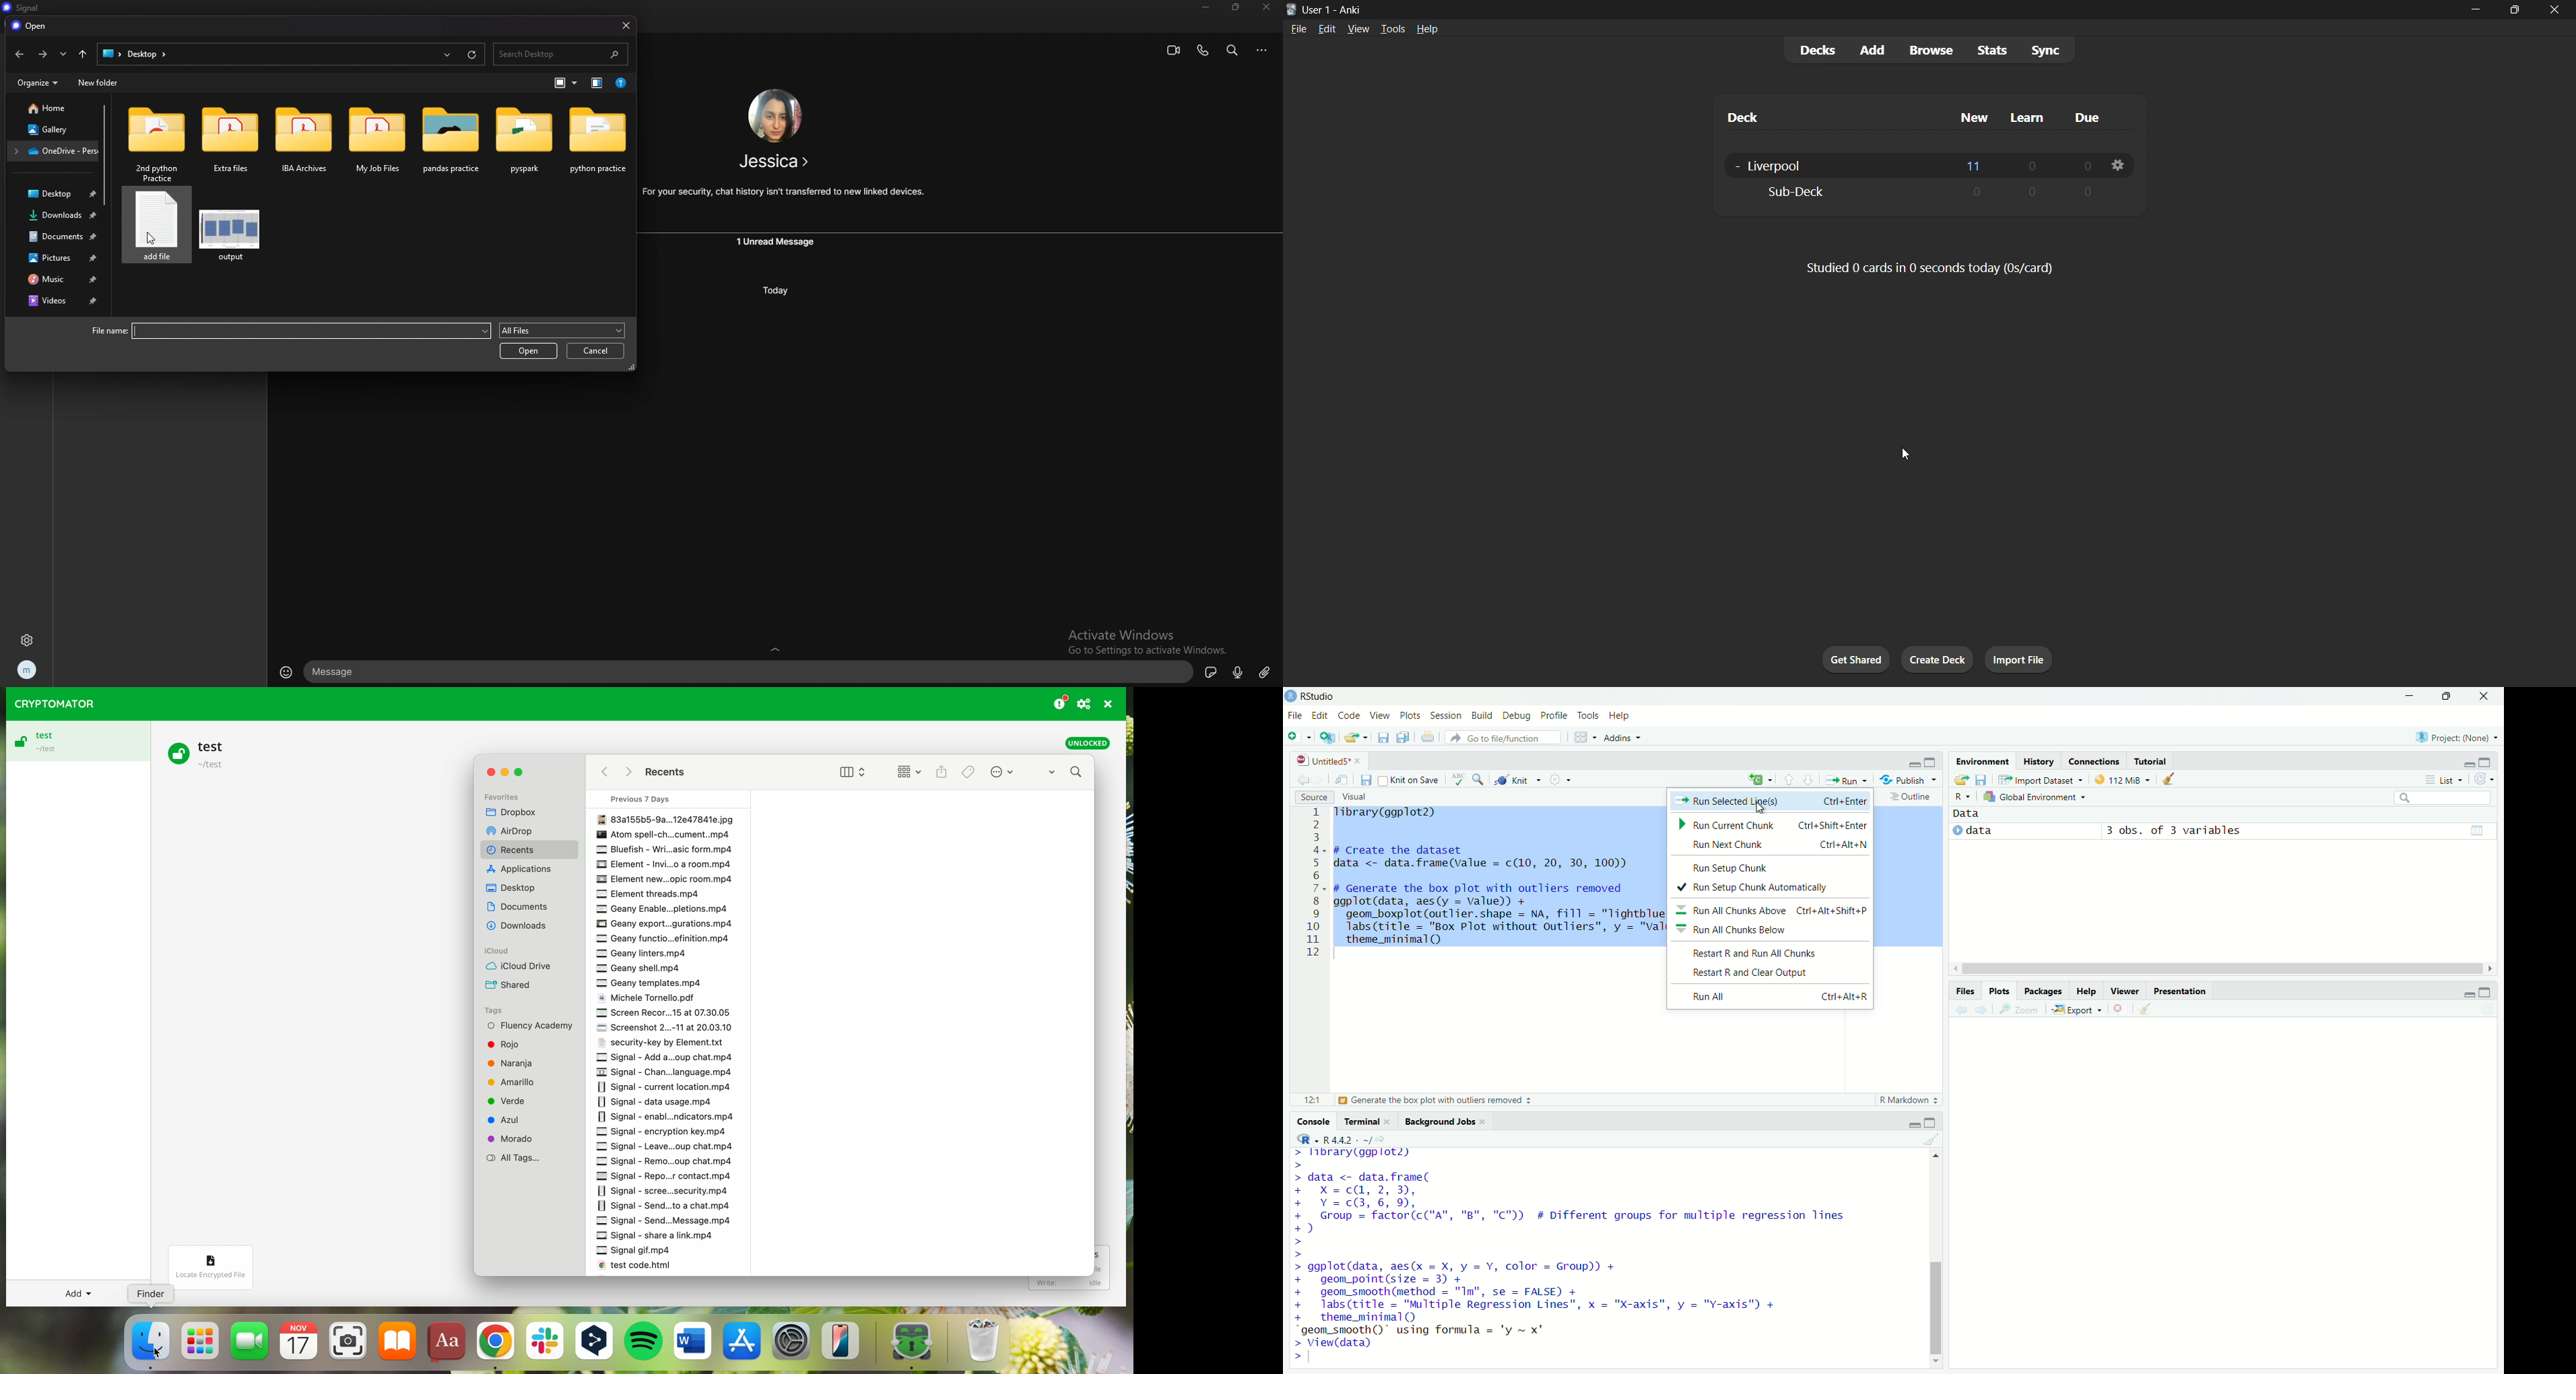 This screenshot has width=2576, height=1400. What do you see at coordinates (1619, 737) in the screenshot?
I see `+ Addins ~` at bounding box center [1619, 737].